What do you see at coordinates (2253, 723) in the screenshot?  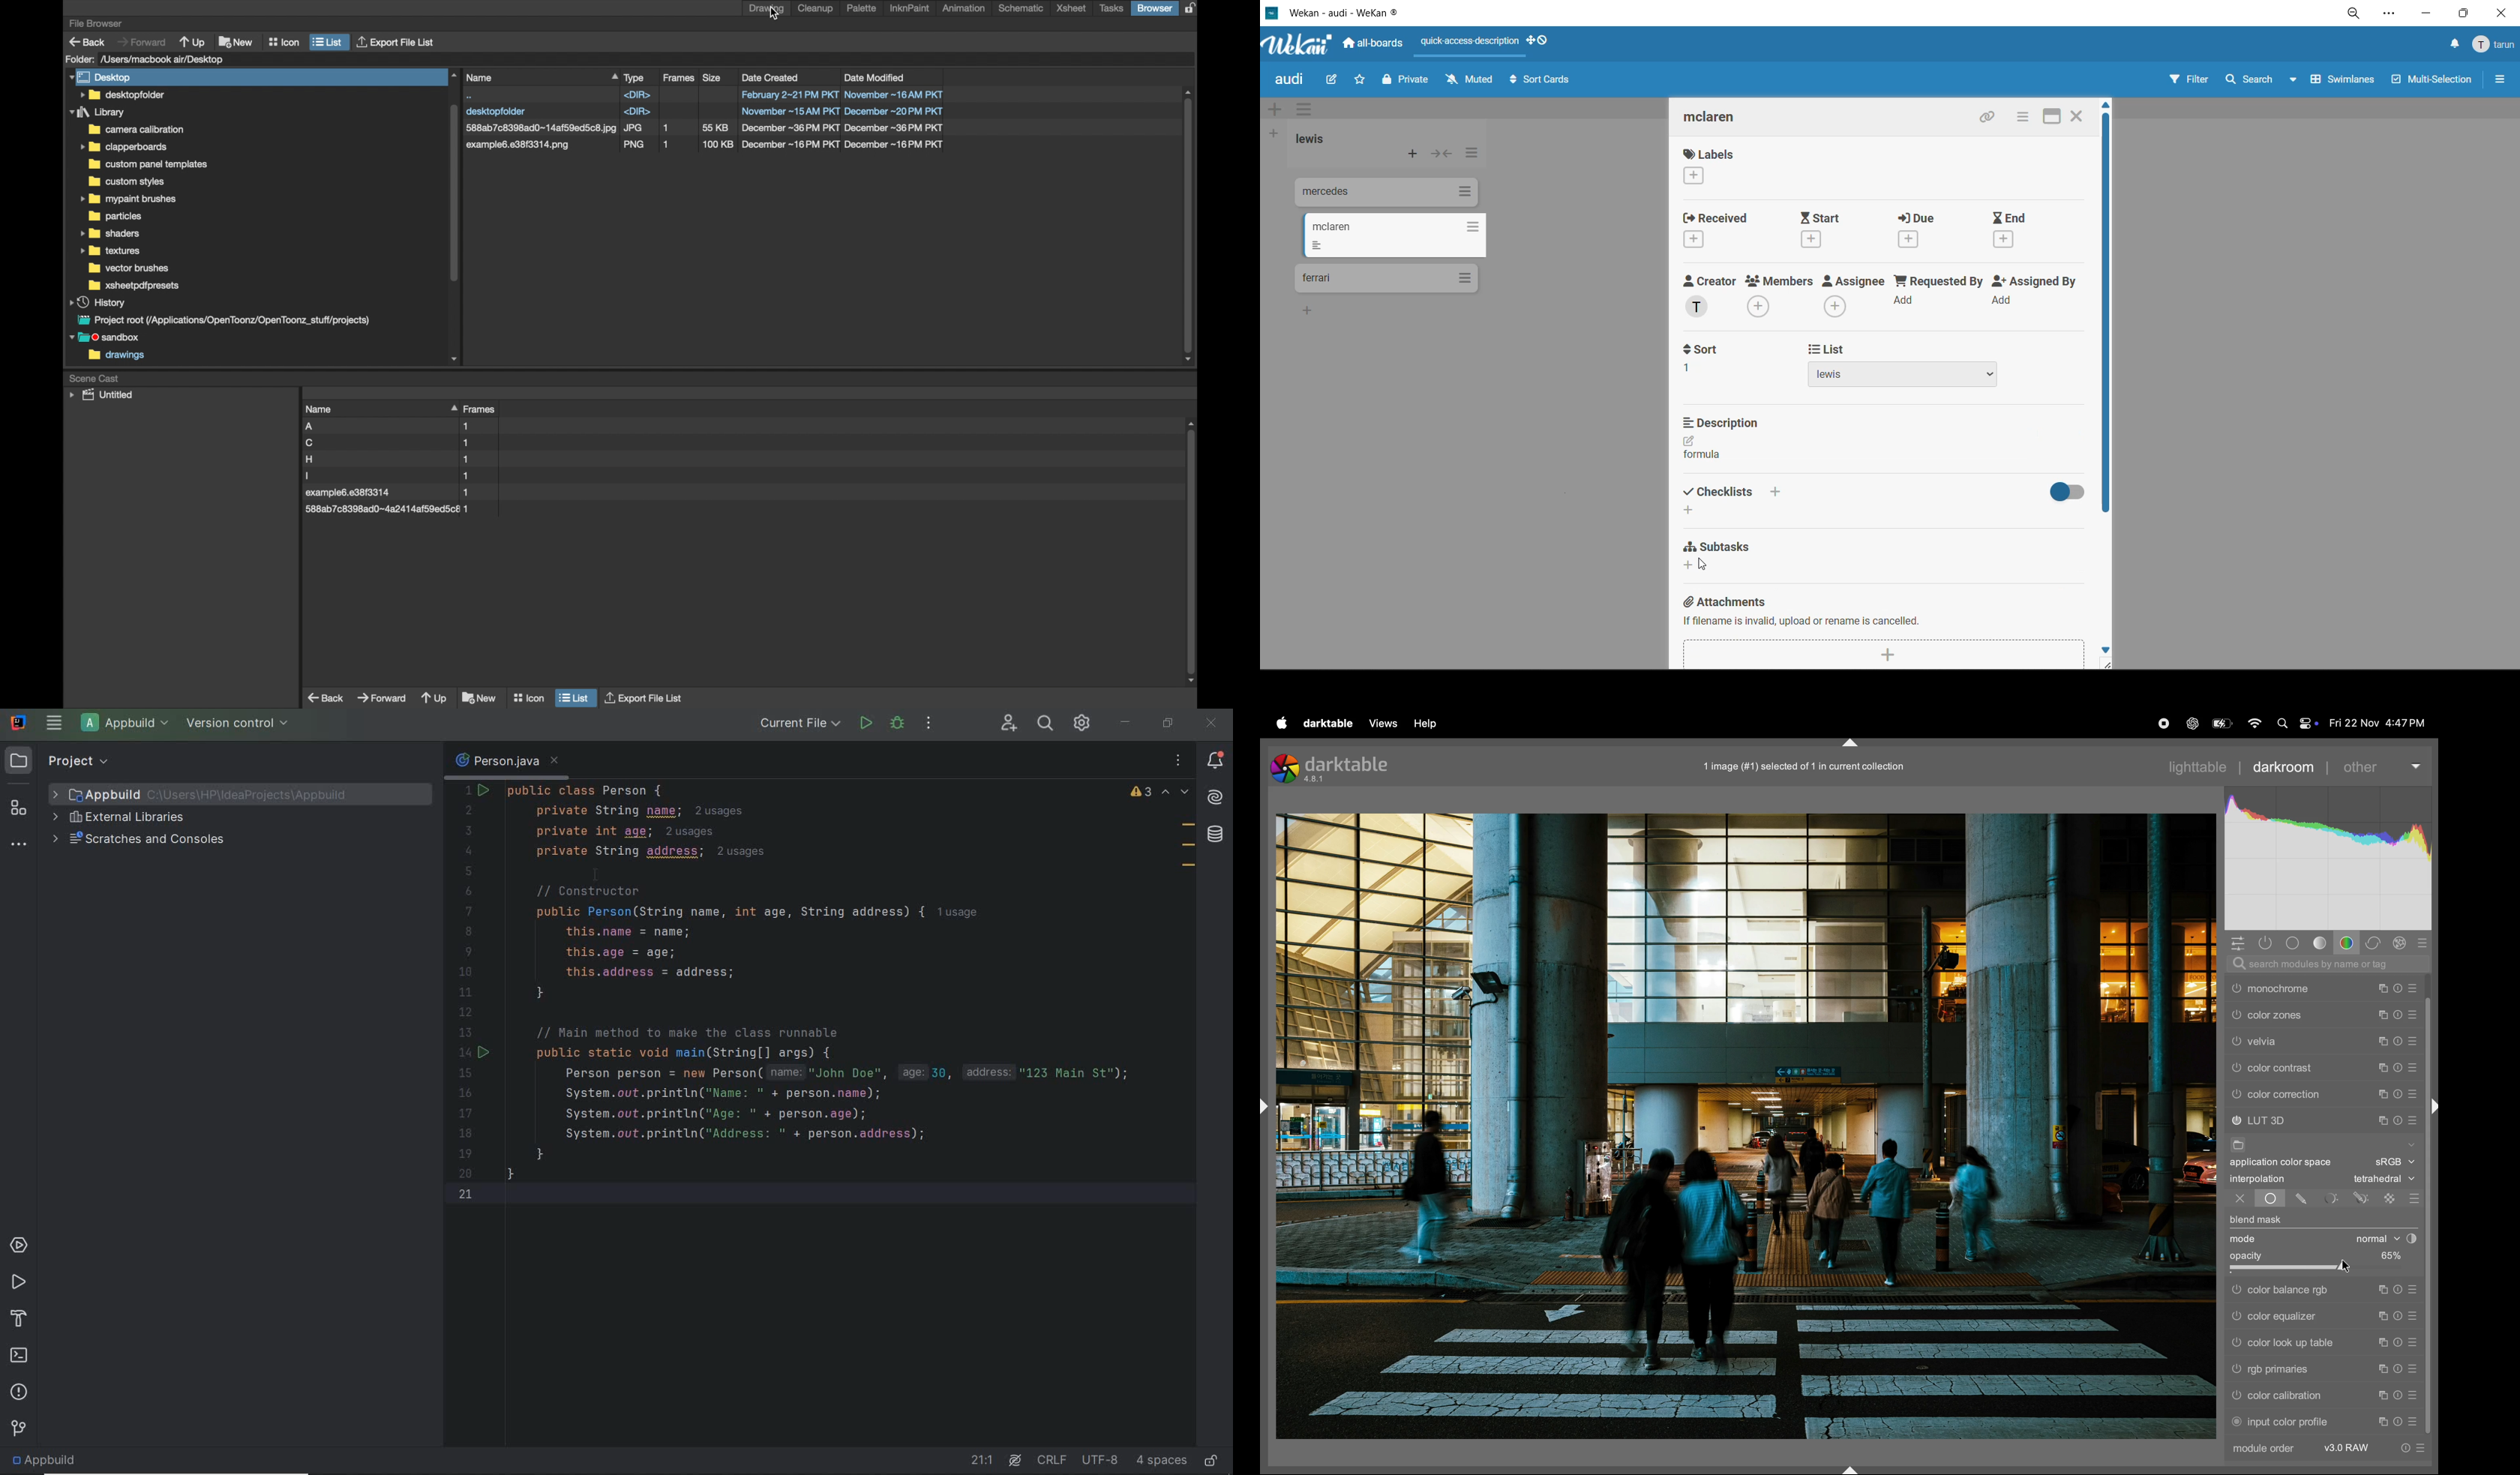 I see `wifi` at bounding box center [2253, 723].